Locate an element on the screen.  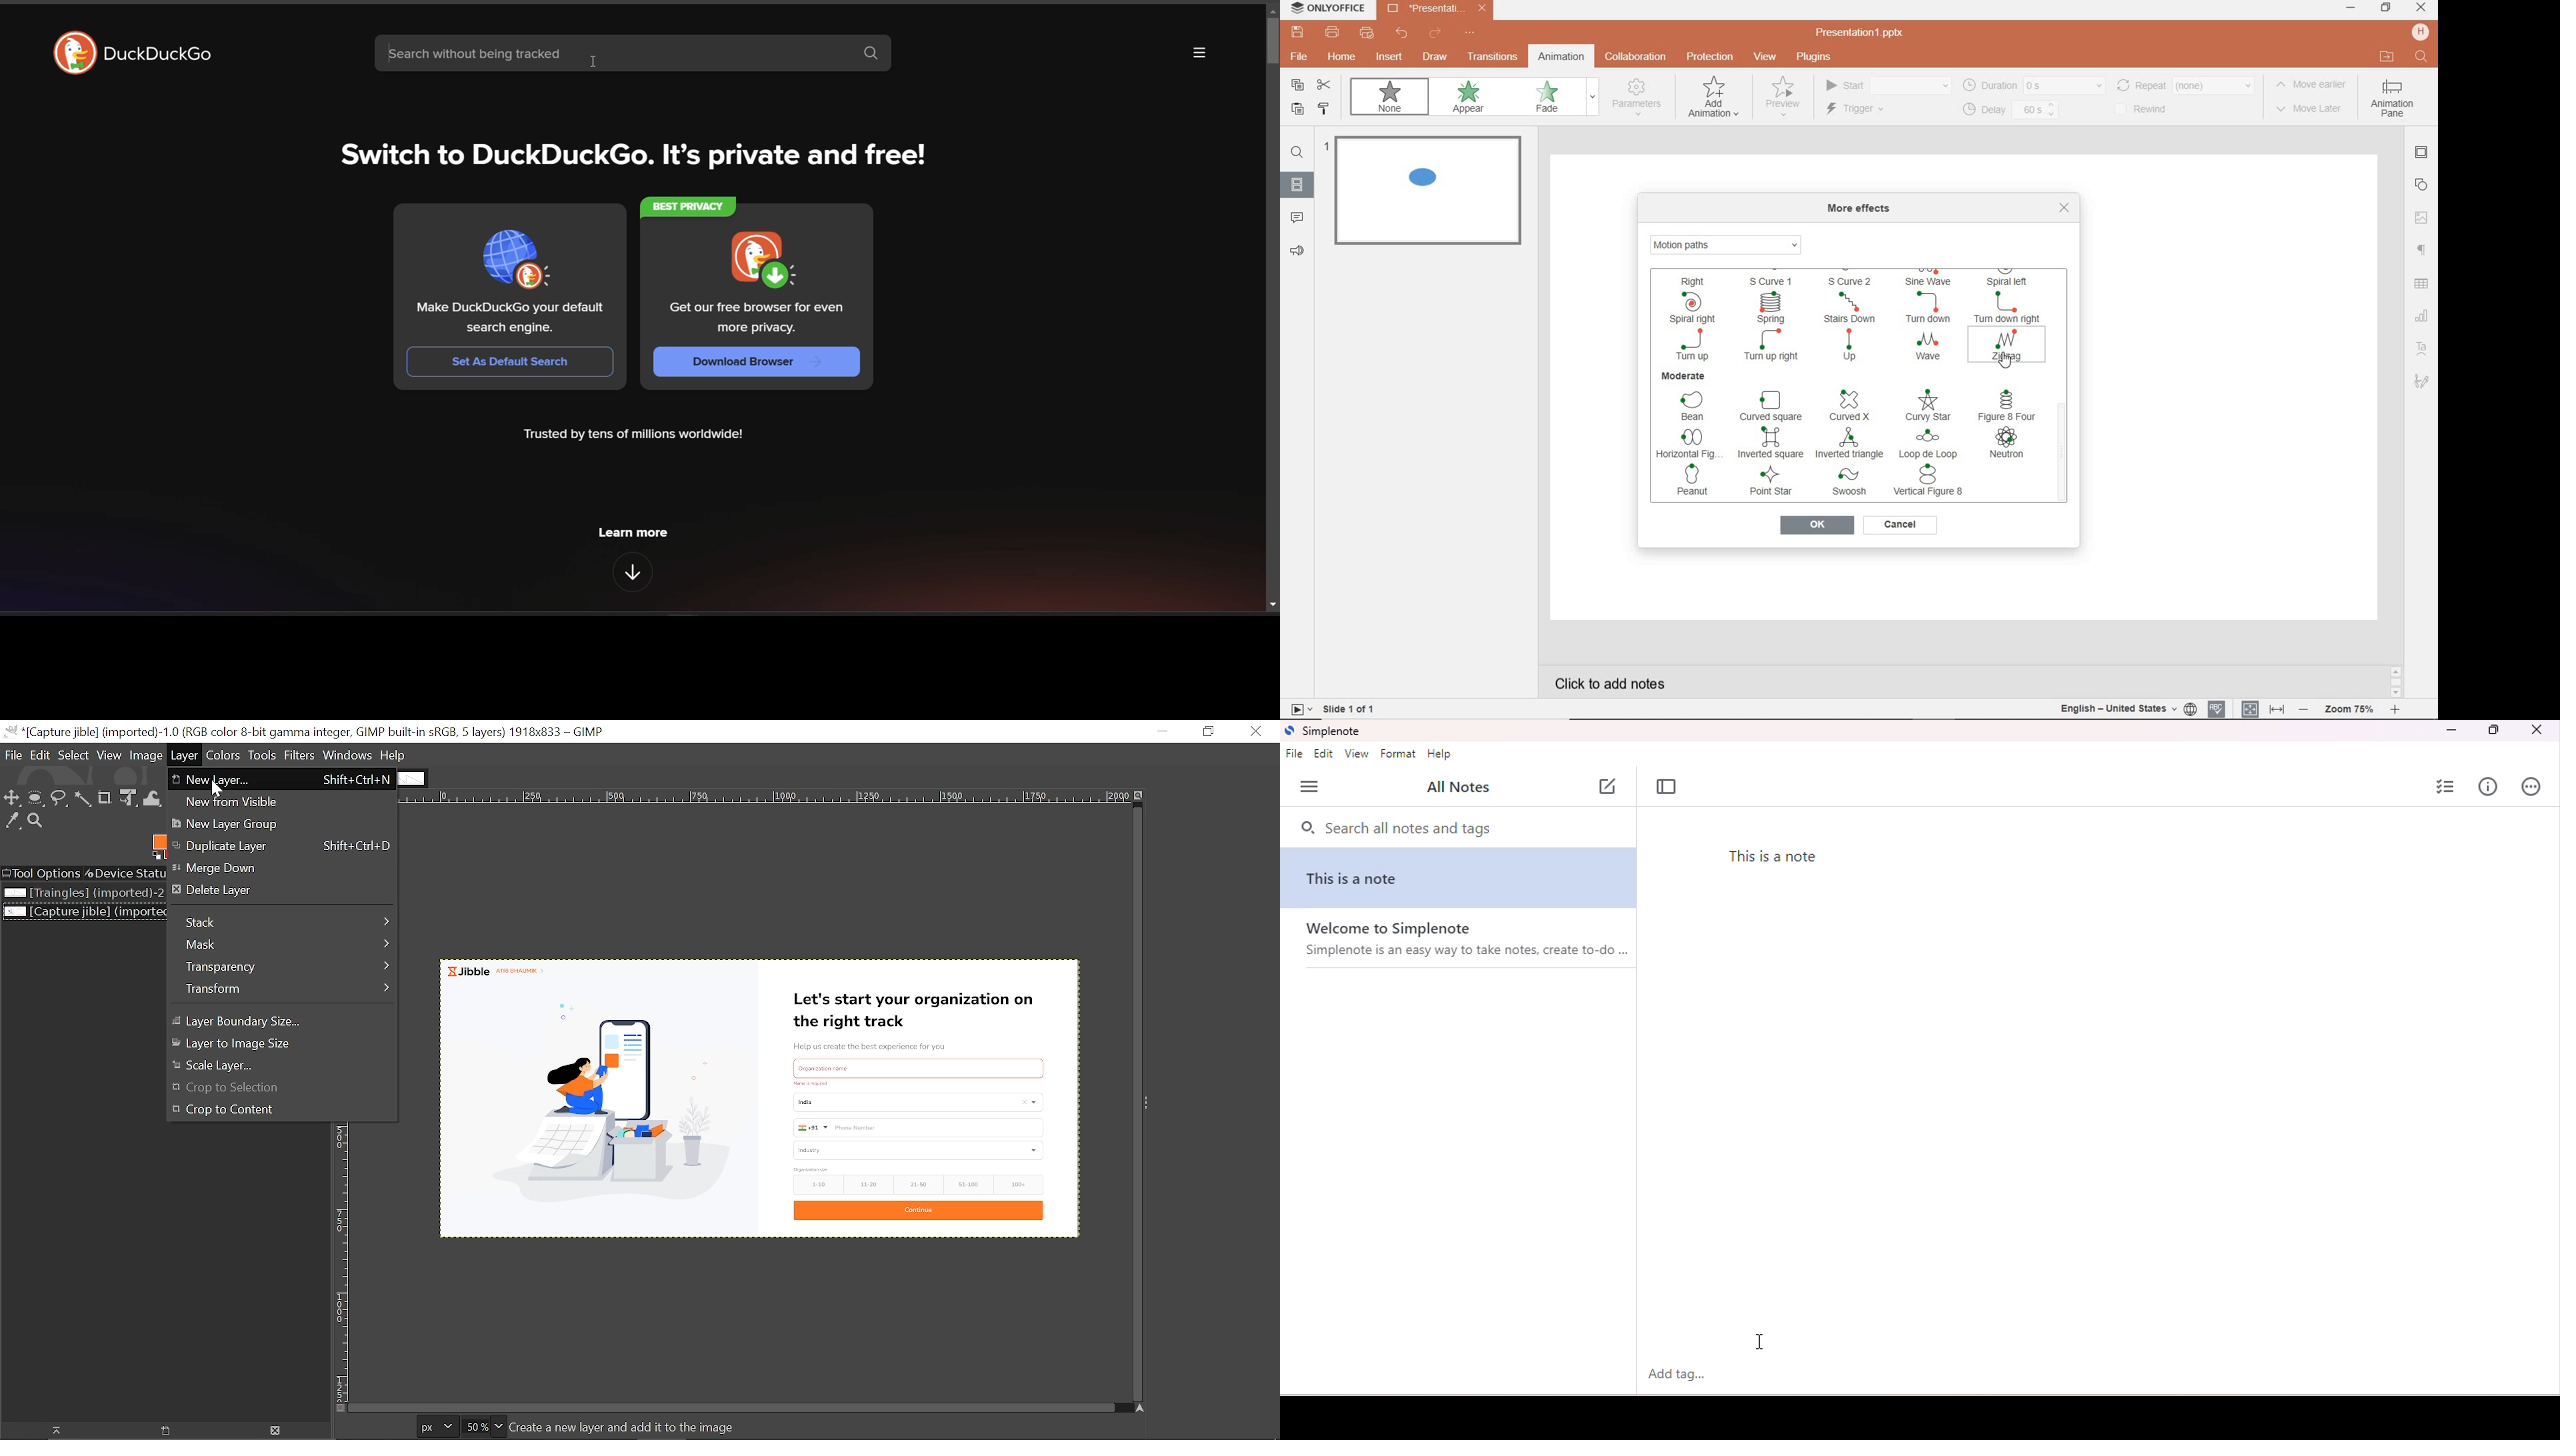
moderate is located at coordinates (1684, 377).